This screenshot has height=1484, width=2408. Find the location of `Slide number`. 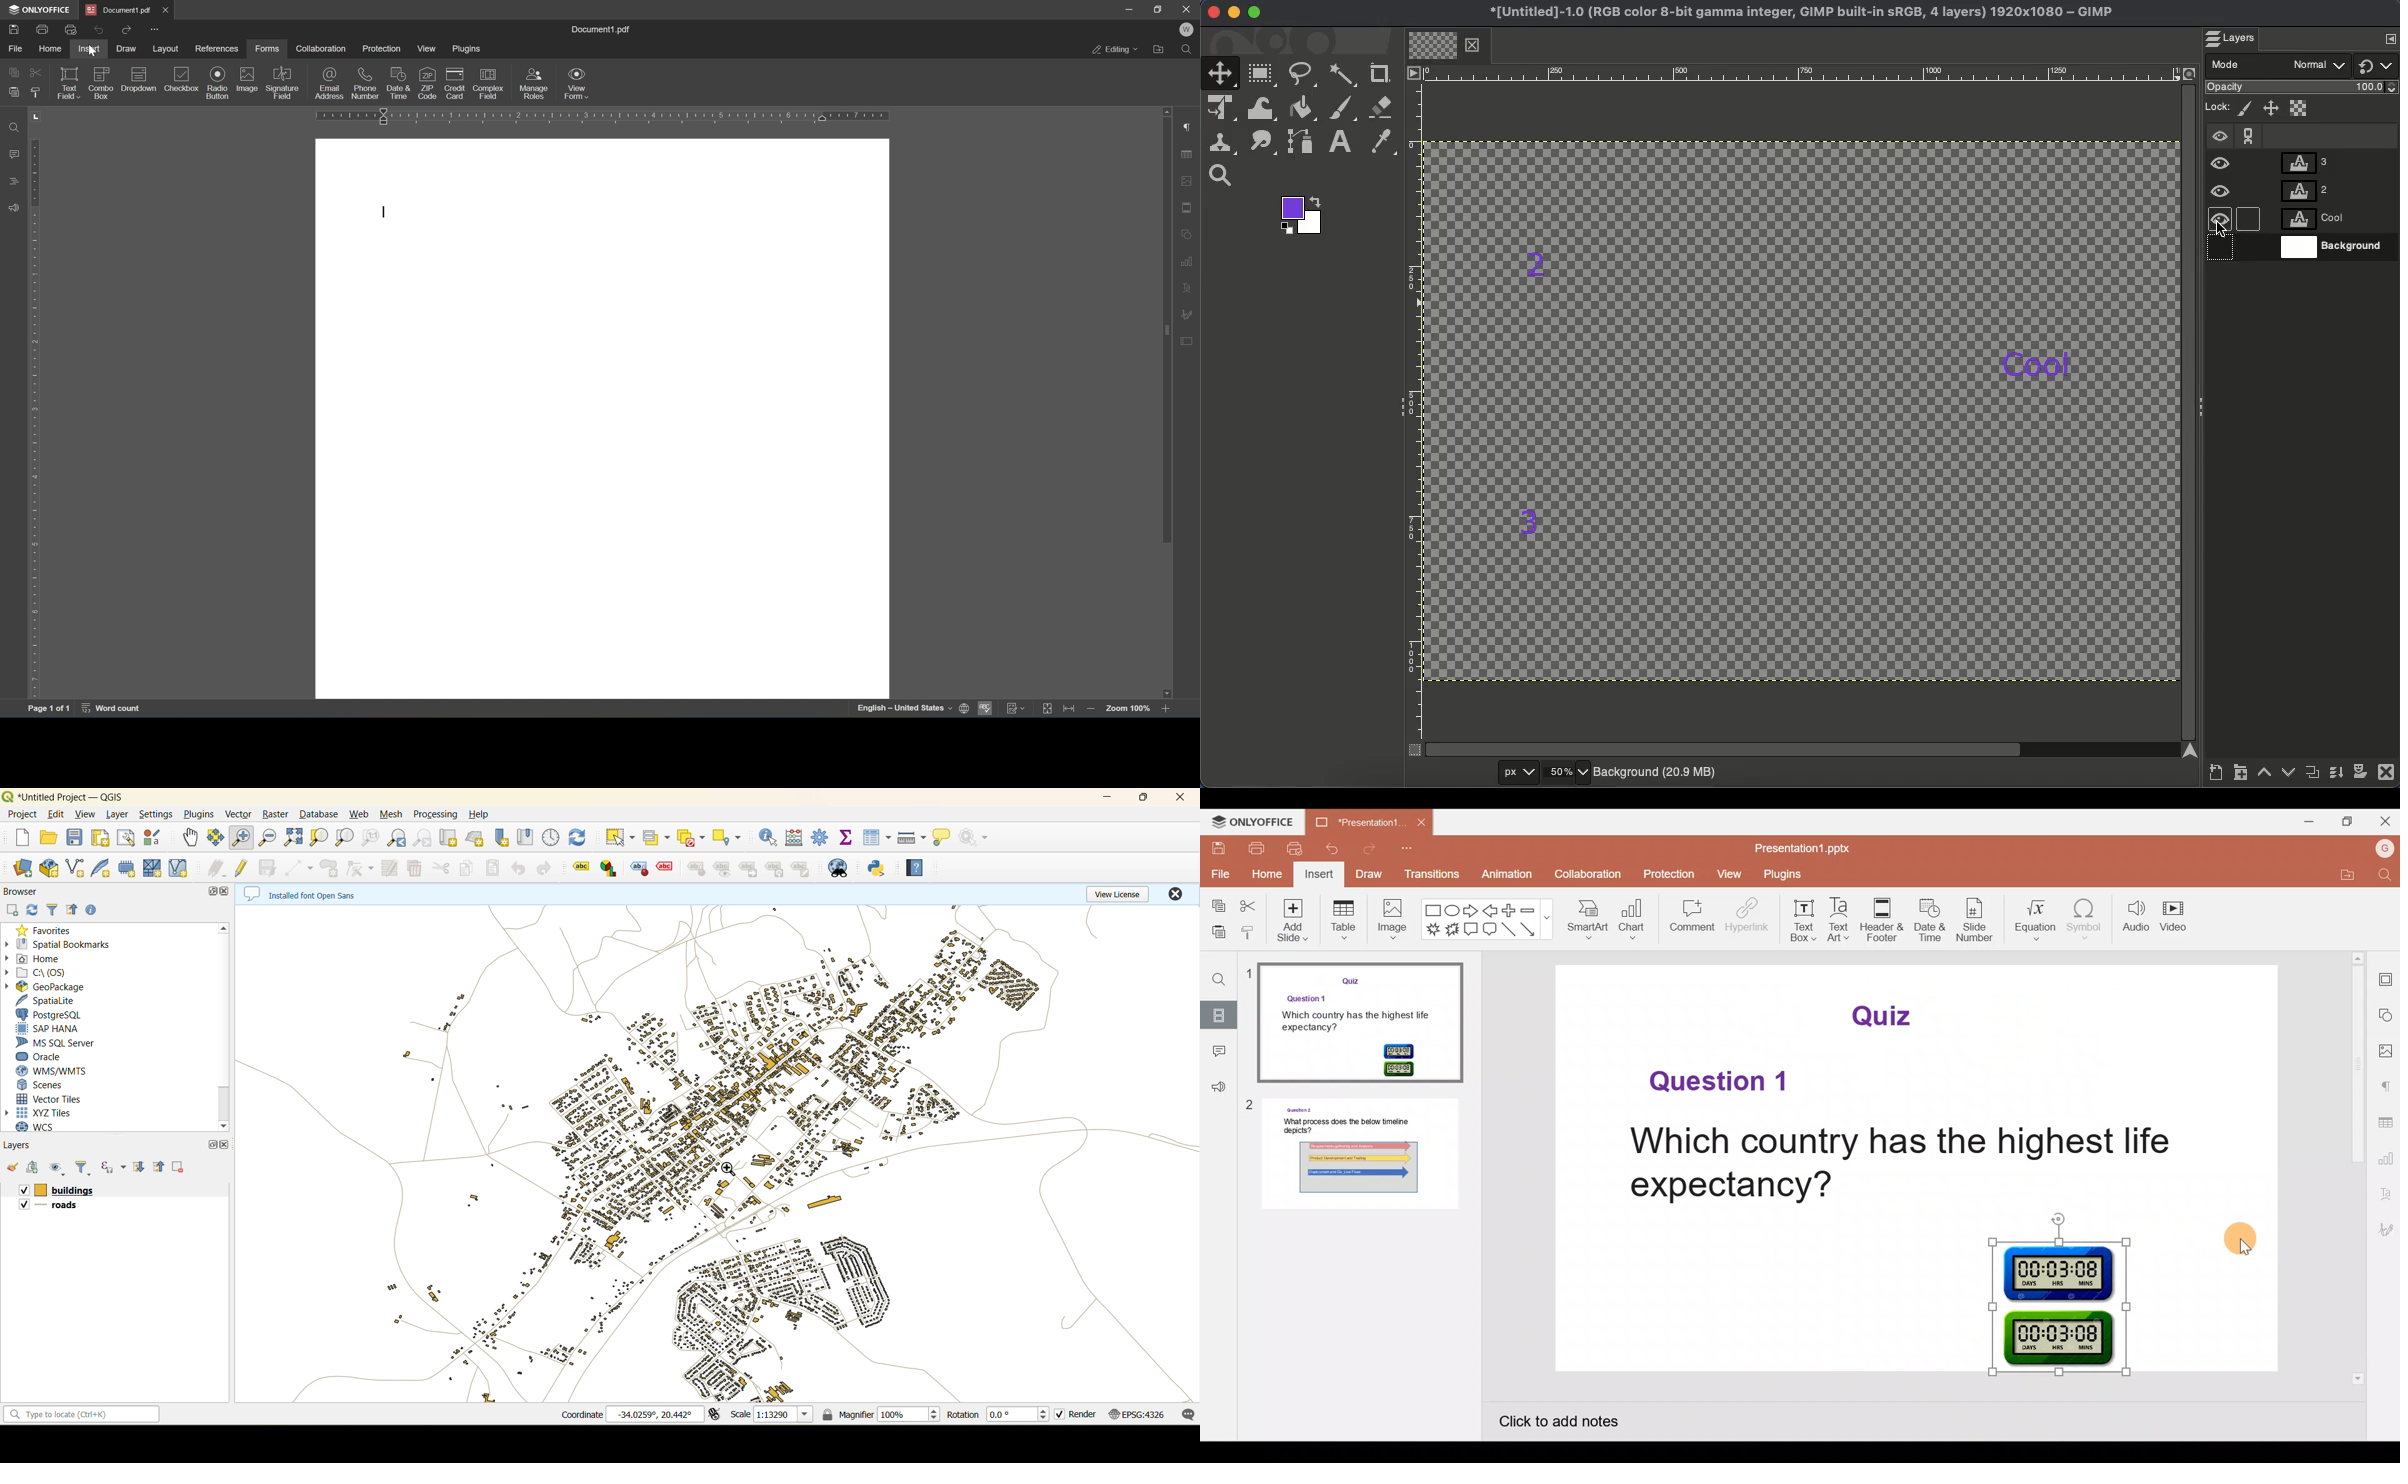

Slide number is located at coordinates (1980, 922).